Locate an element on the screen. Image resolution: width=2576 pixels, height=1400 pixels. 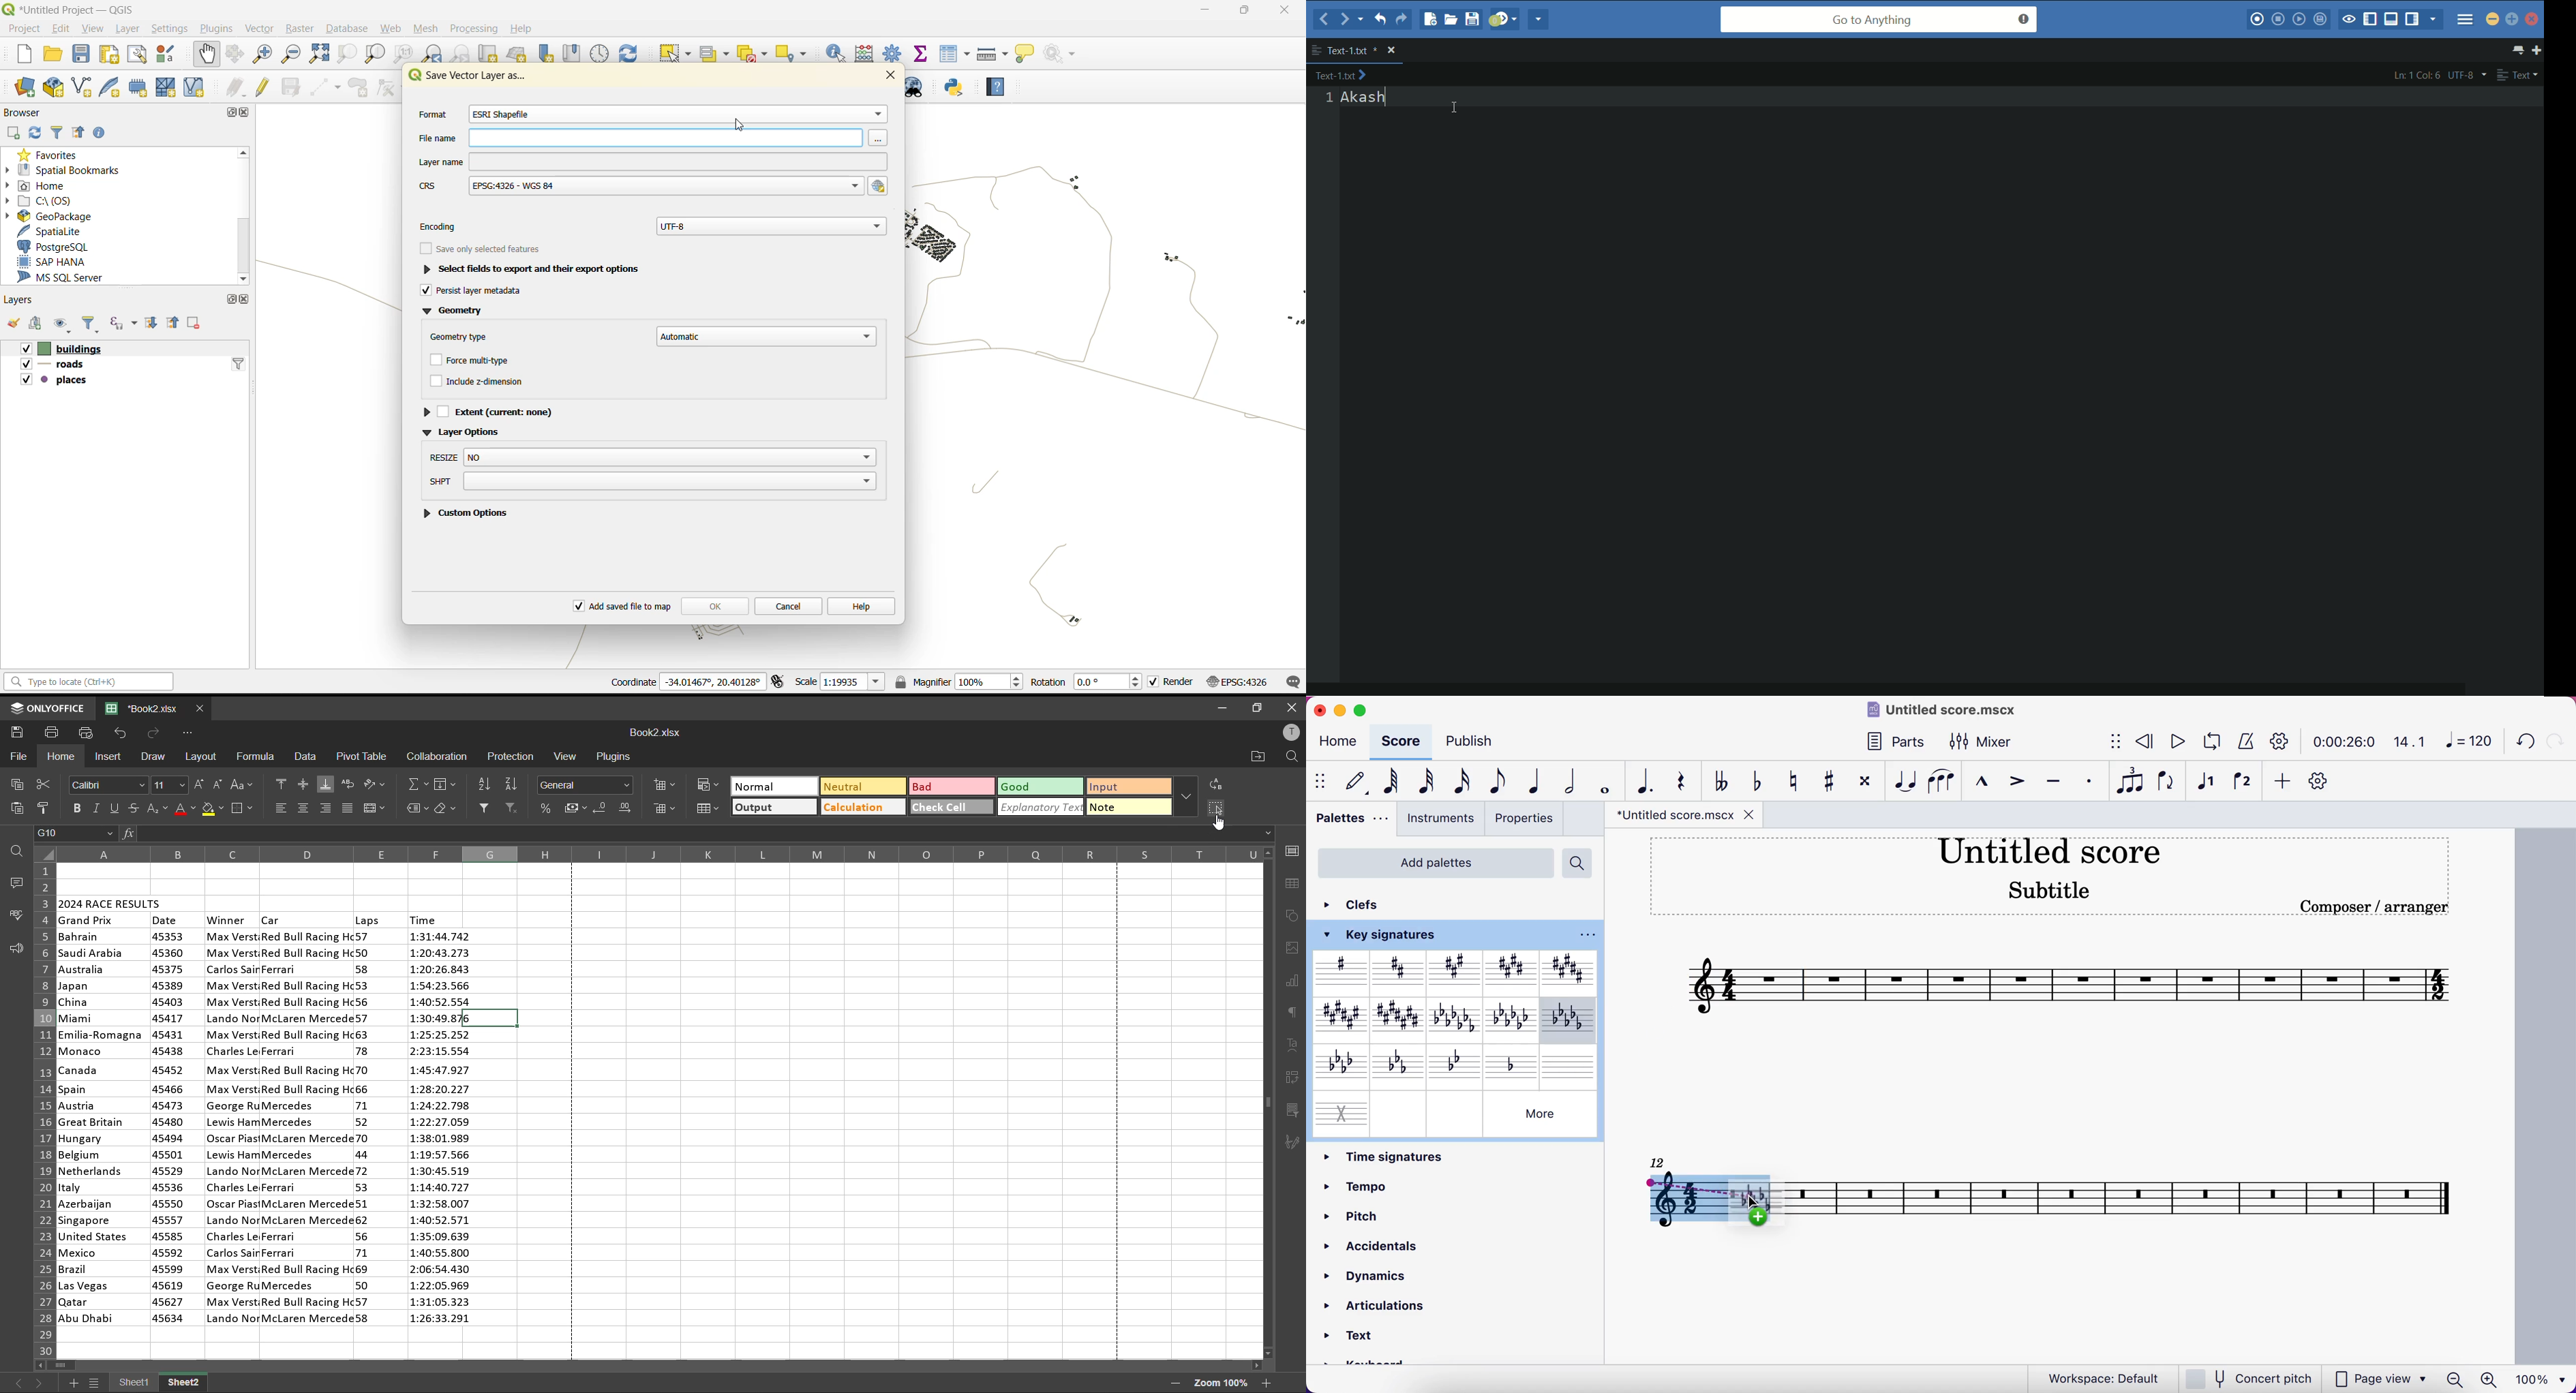
note is located at coordinates (1127, 807).